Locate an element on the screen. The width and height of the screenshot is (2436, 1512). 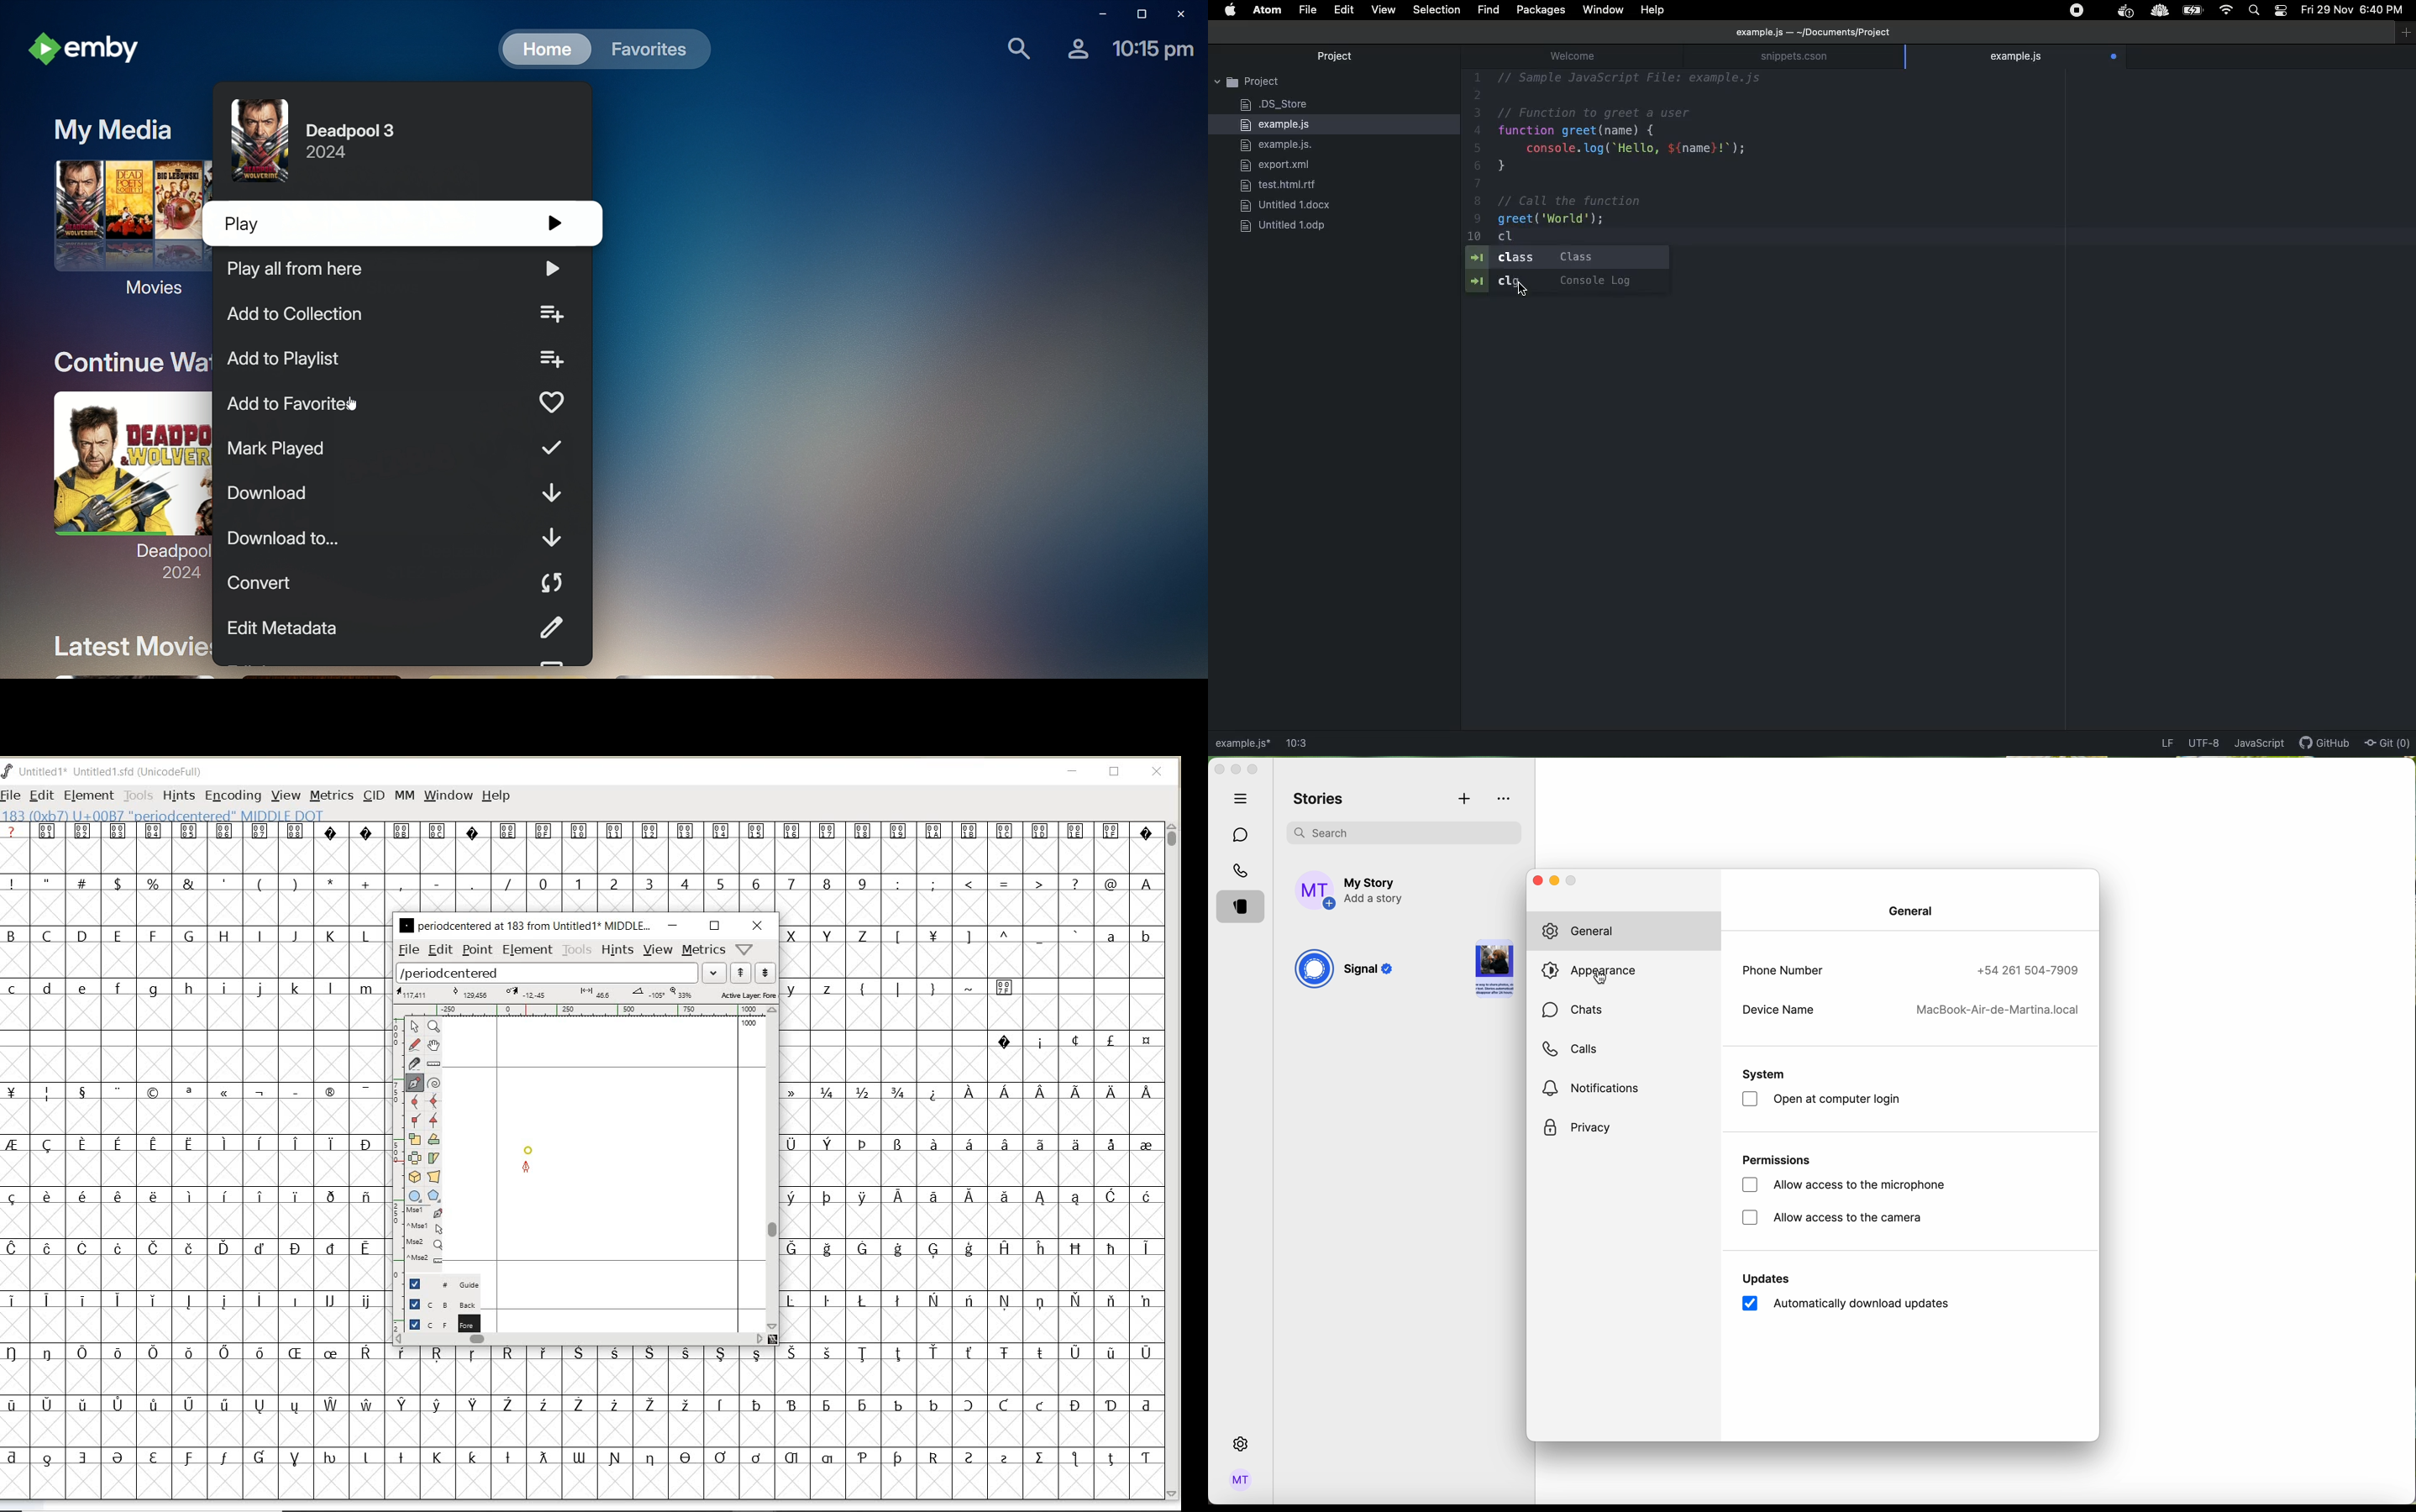
Close is located at coordinates (1183, 14).